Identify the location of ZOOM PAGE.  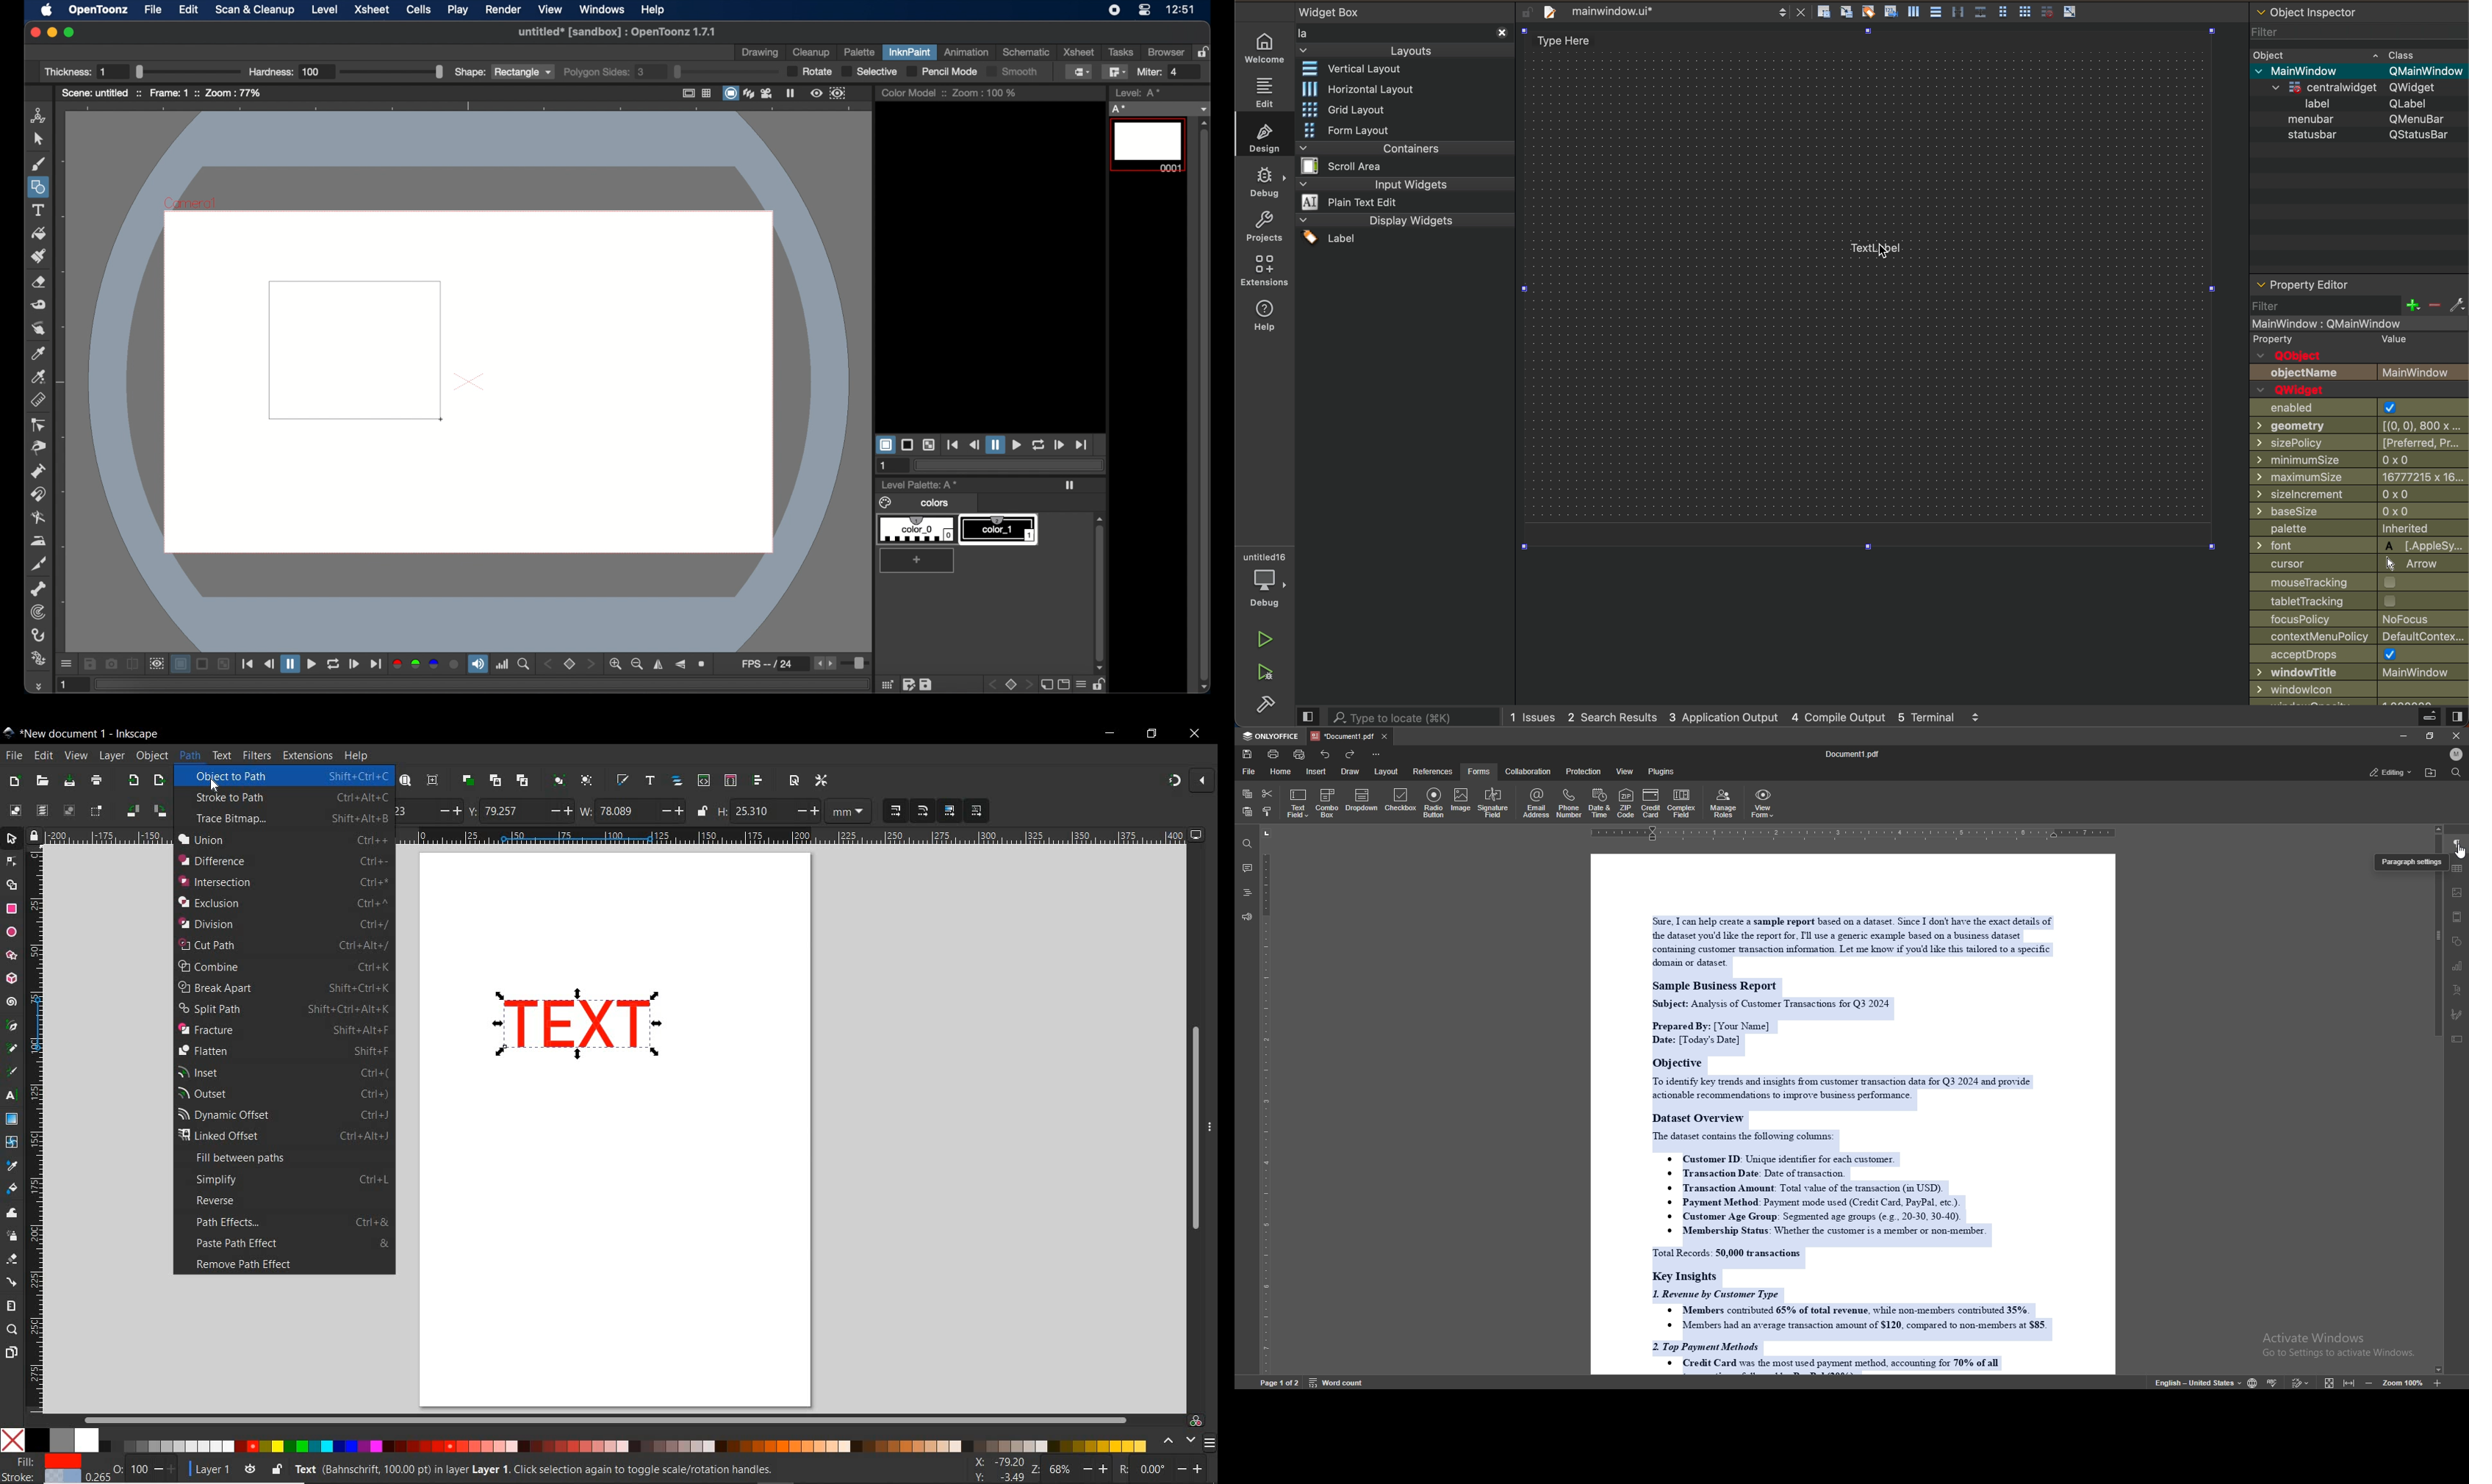
(405, 782).